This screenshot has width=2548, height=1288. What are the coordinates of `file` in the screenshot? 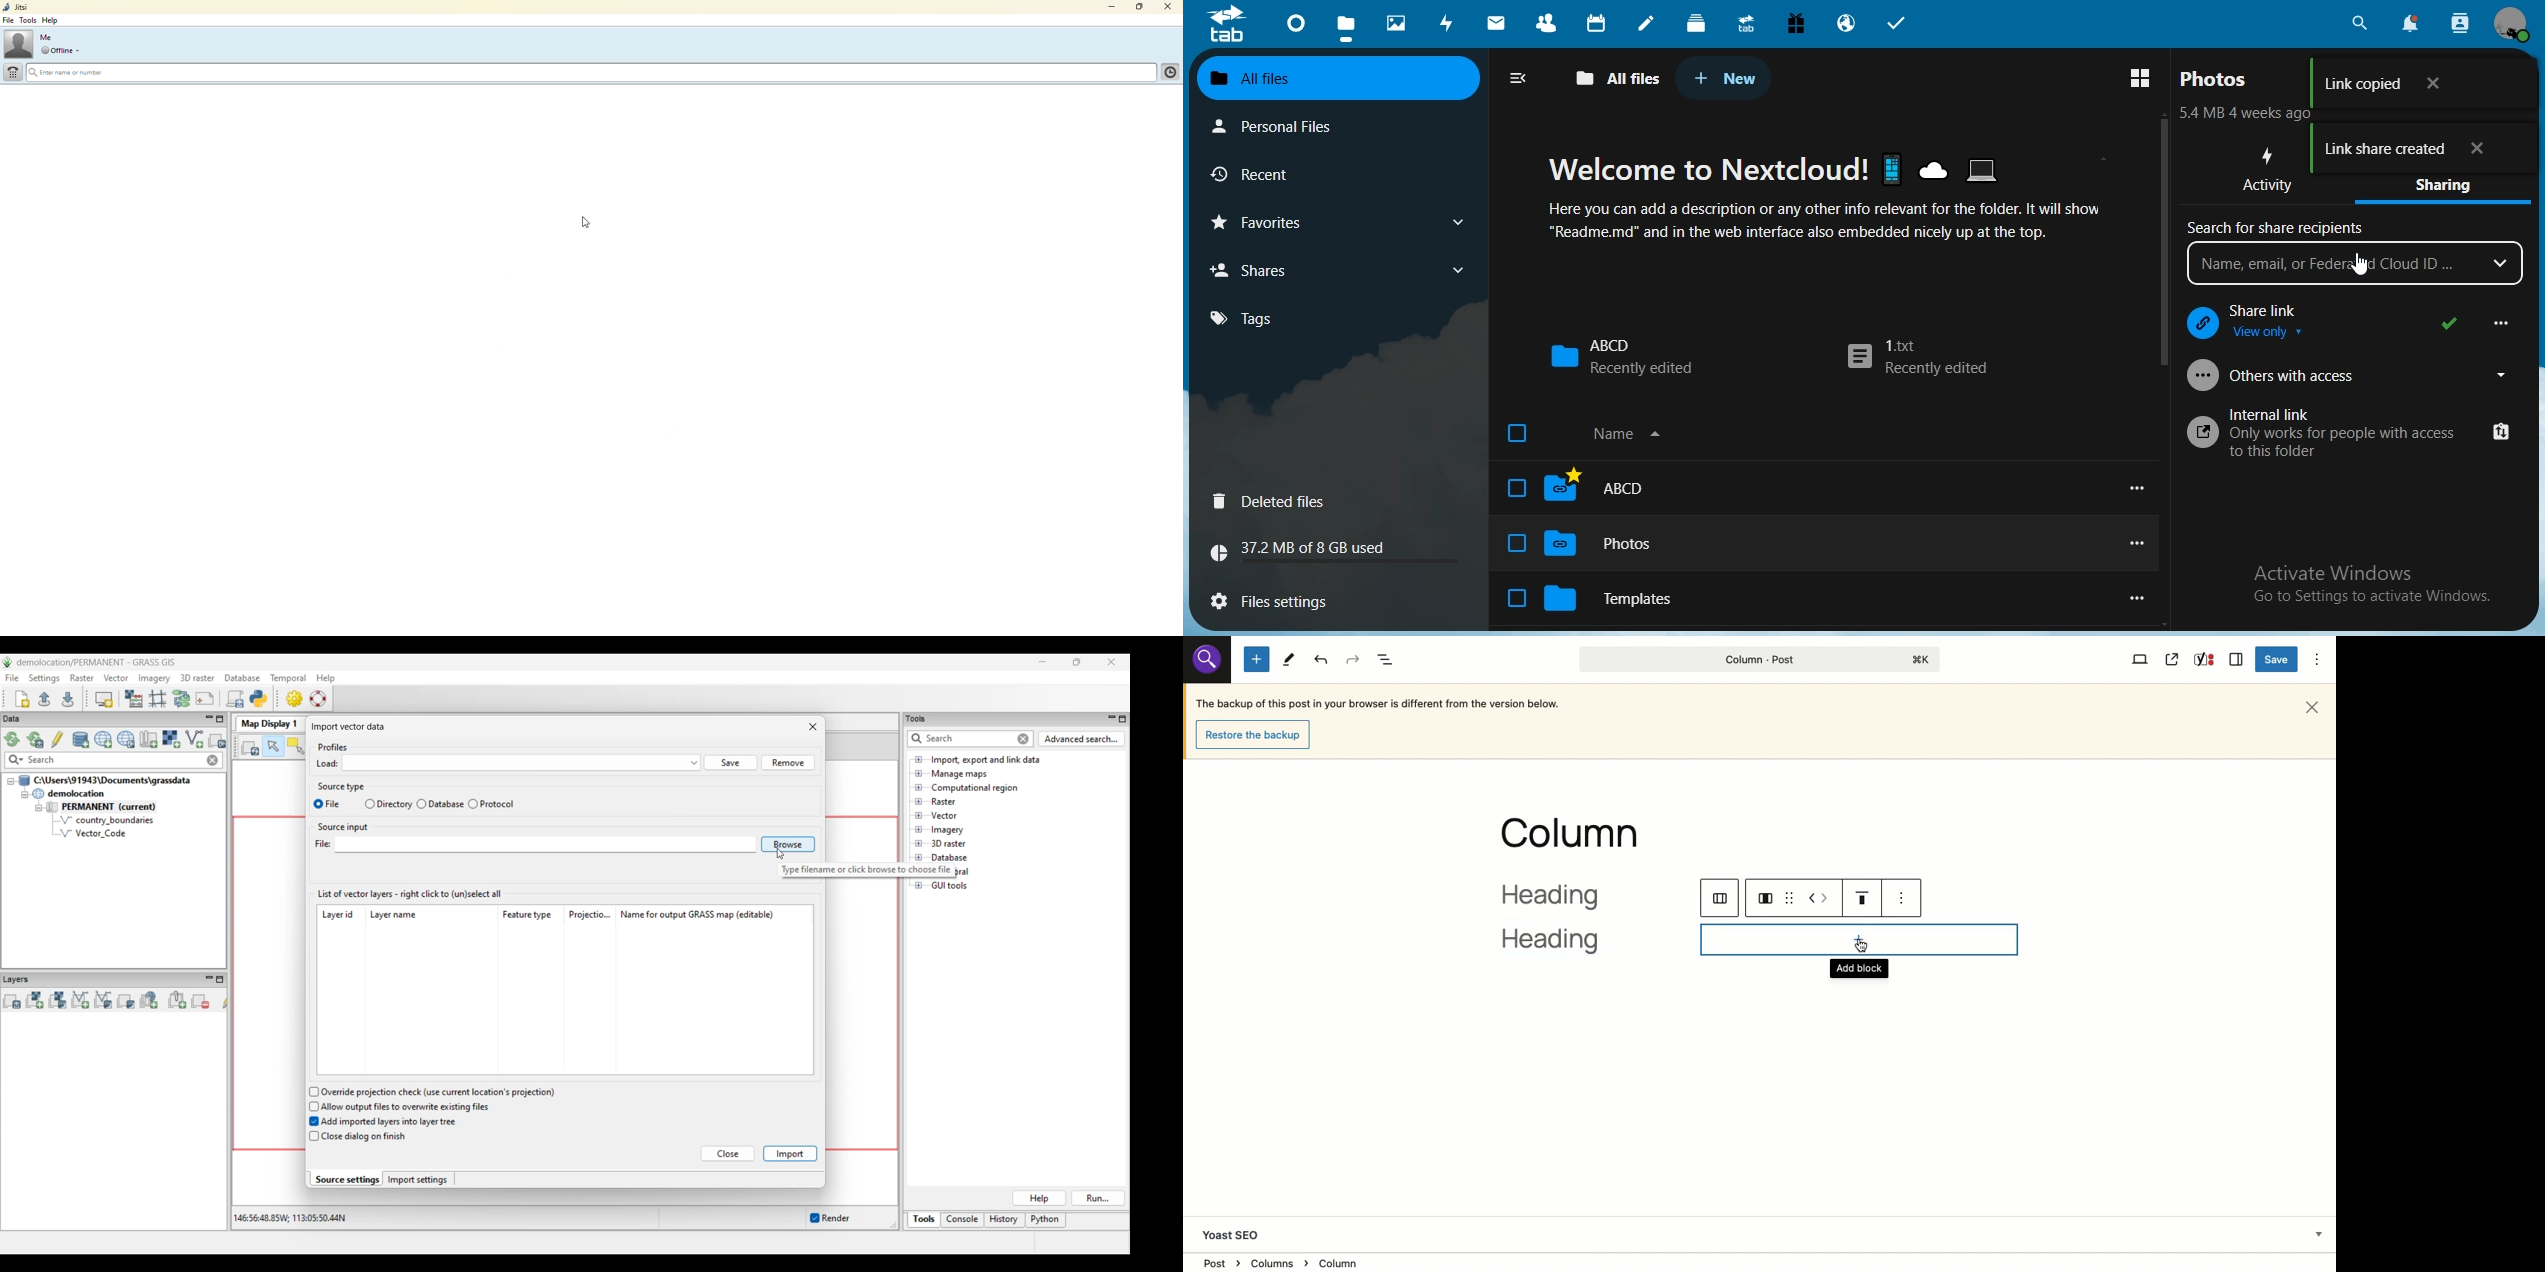 It's located at (10, 21).